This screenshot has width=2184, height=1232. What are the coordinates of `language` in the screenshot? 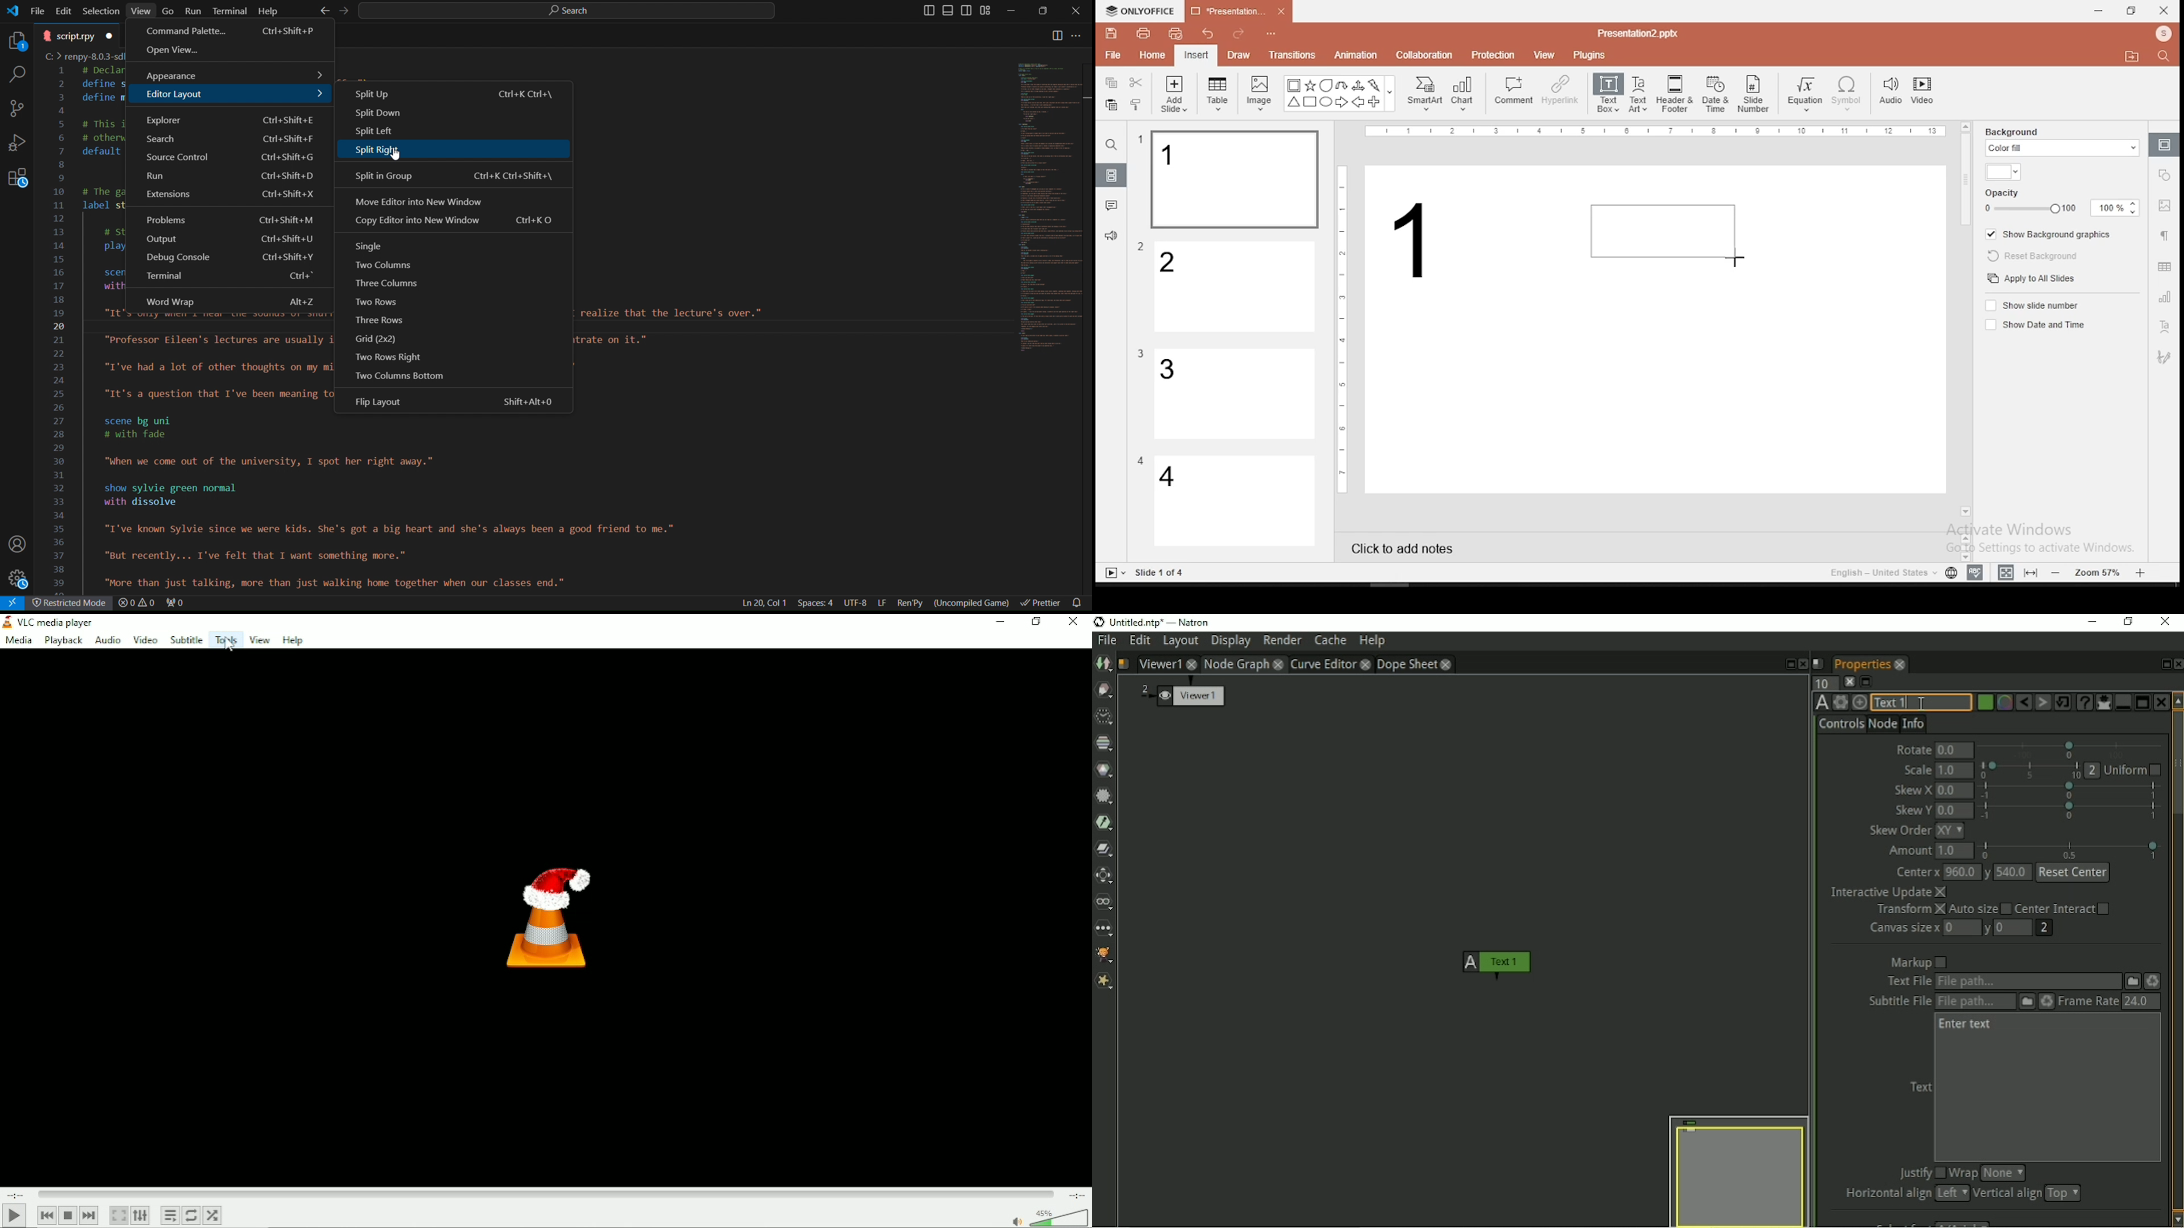 It's located at (1951, 573).